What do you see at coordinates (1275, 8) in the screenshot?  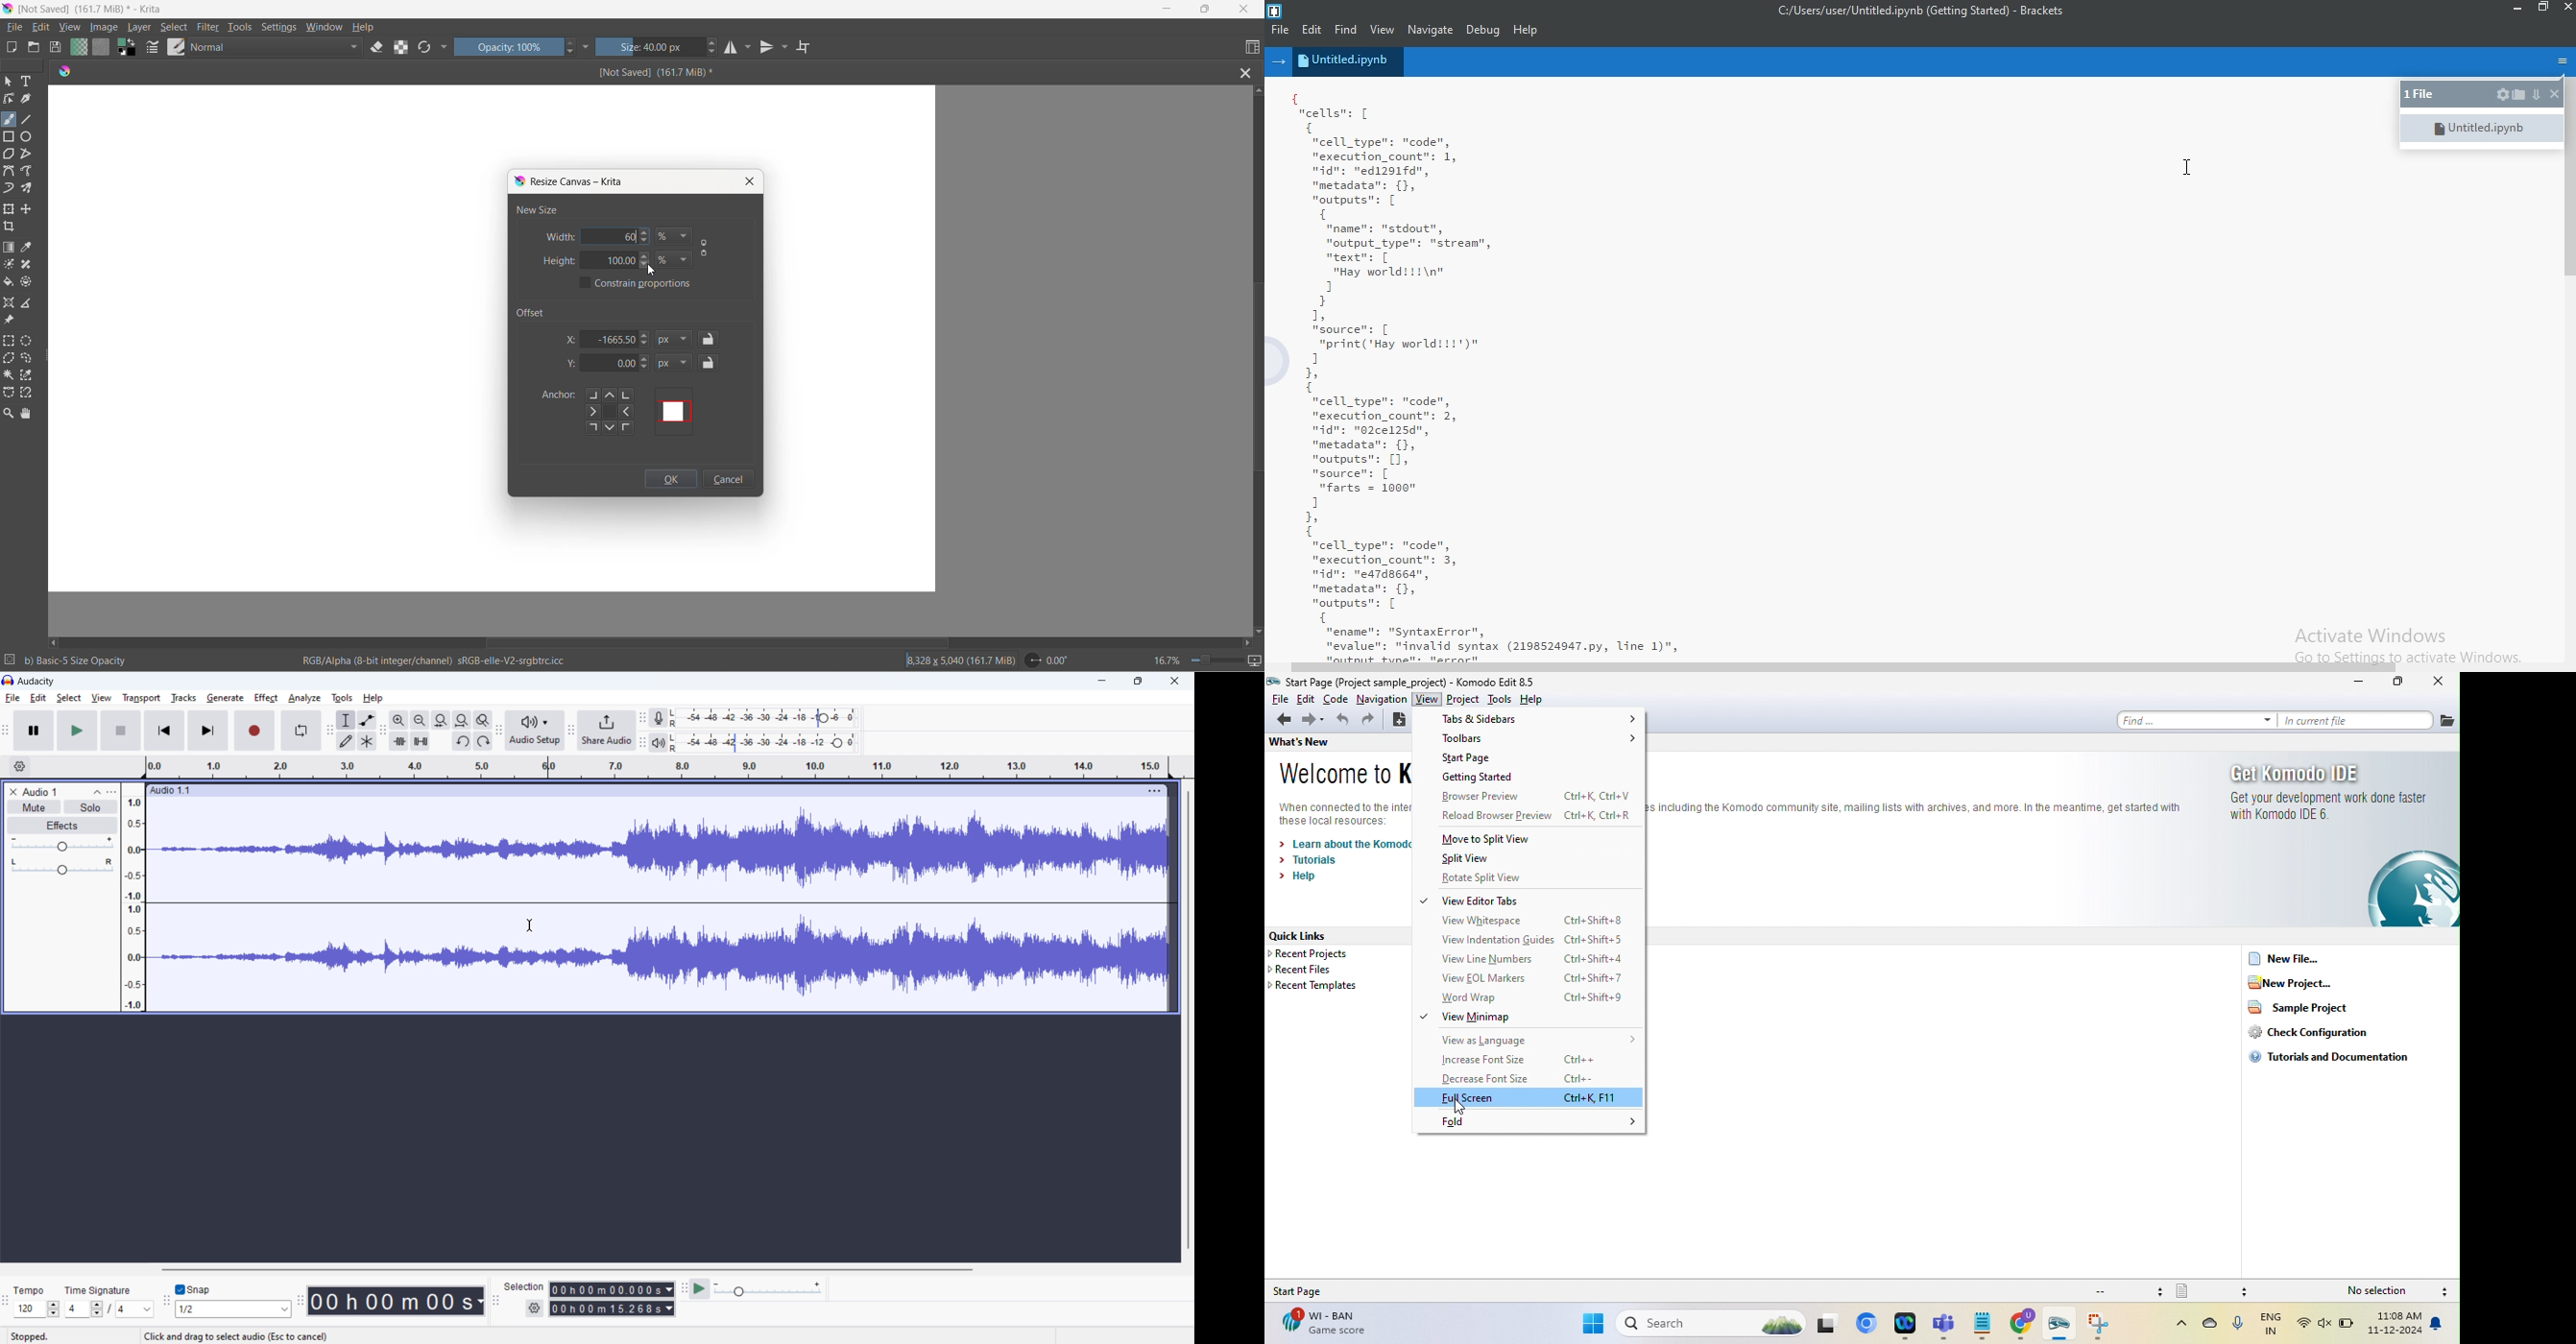 I see `logo` at bounding box center [1275, 8].